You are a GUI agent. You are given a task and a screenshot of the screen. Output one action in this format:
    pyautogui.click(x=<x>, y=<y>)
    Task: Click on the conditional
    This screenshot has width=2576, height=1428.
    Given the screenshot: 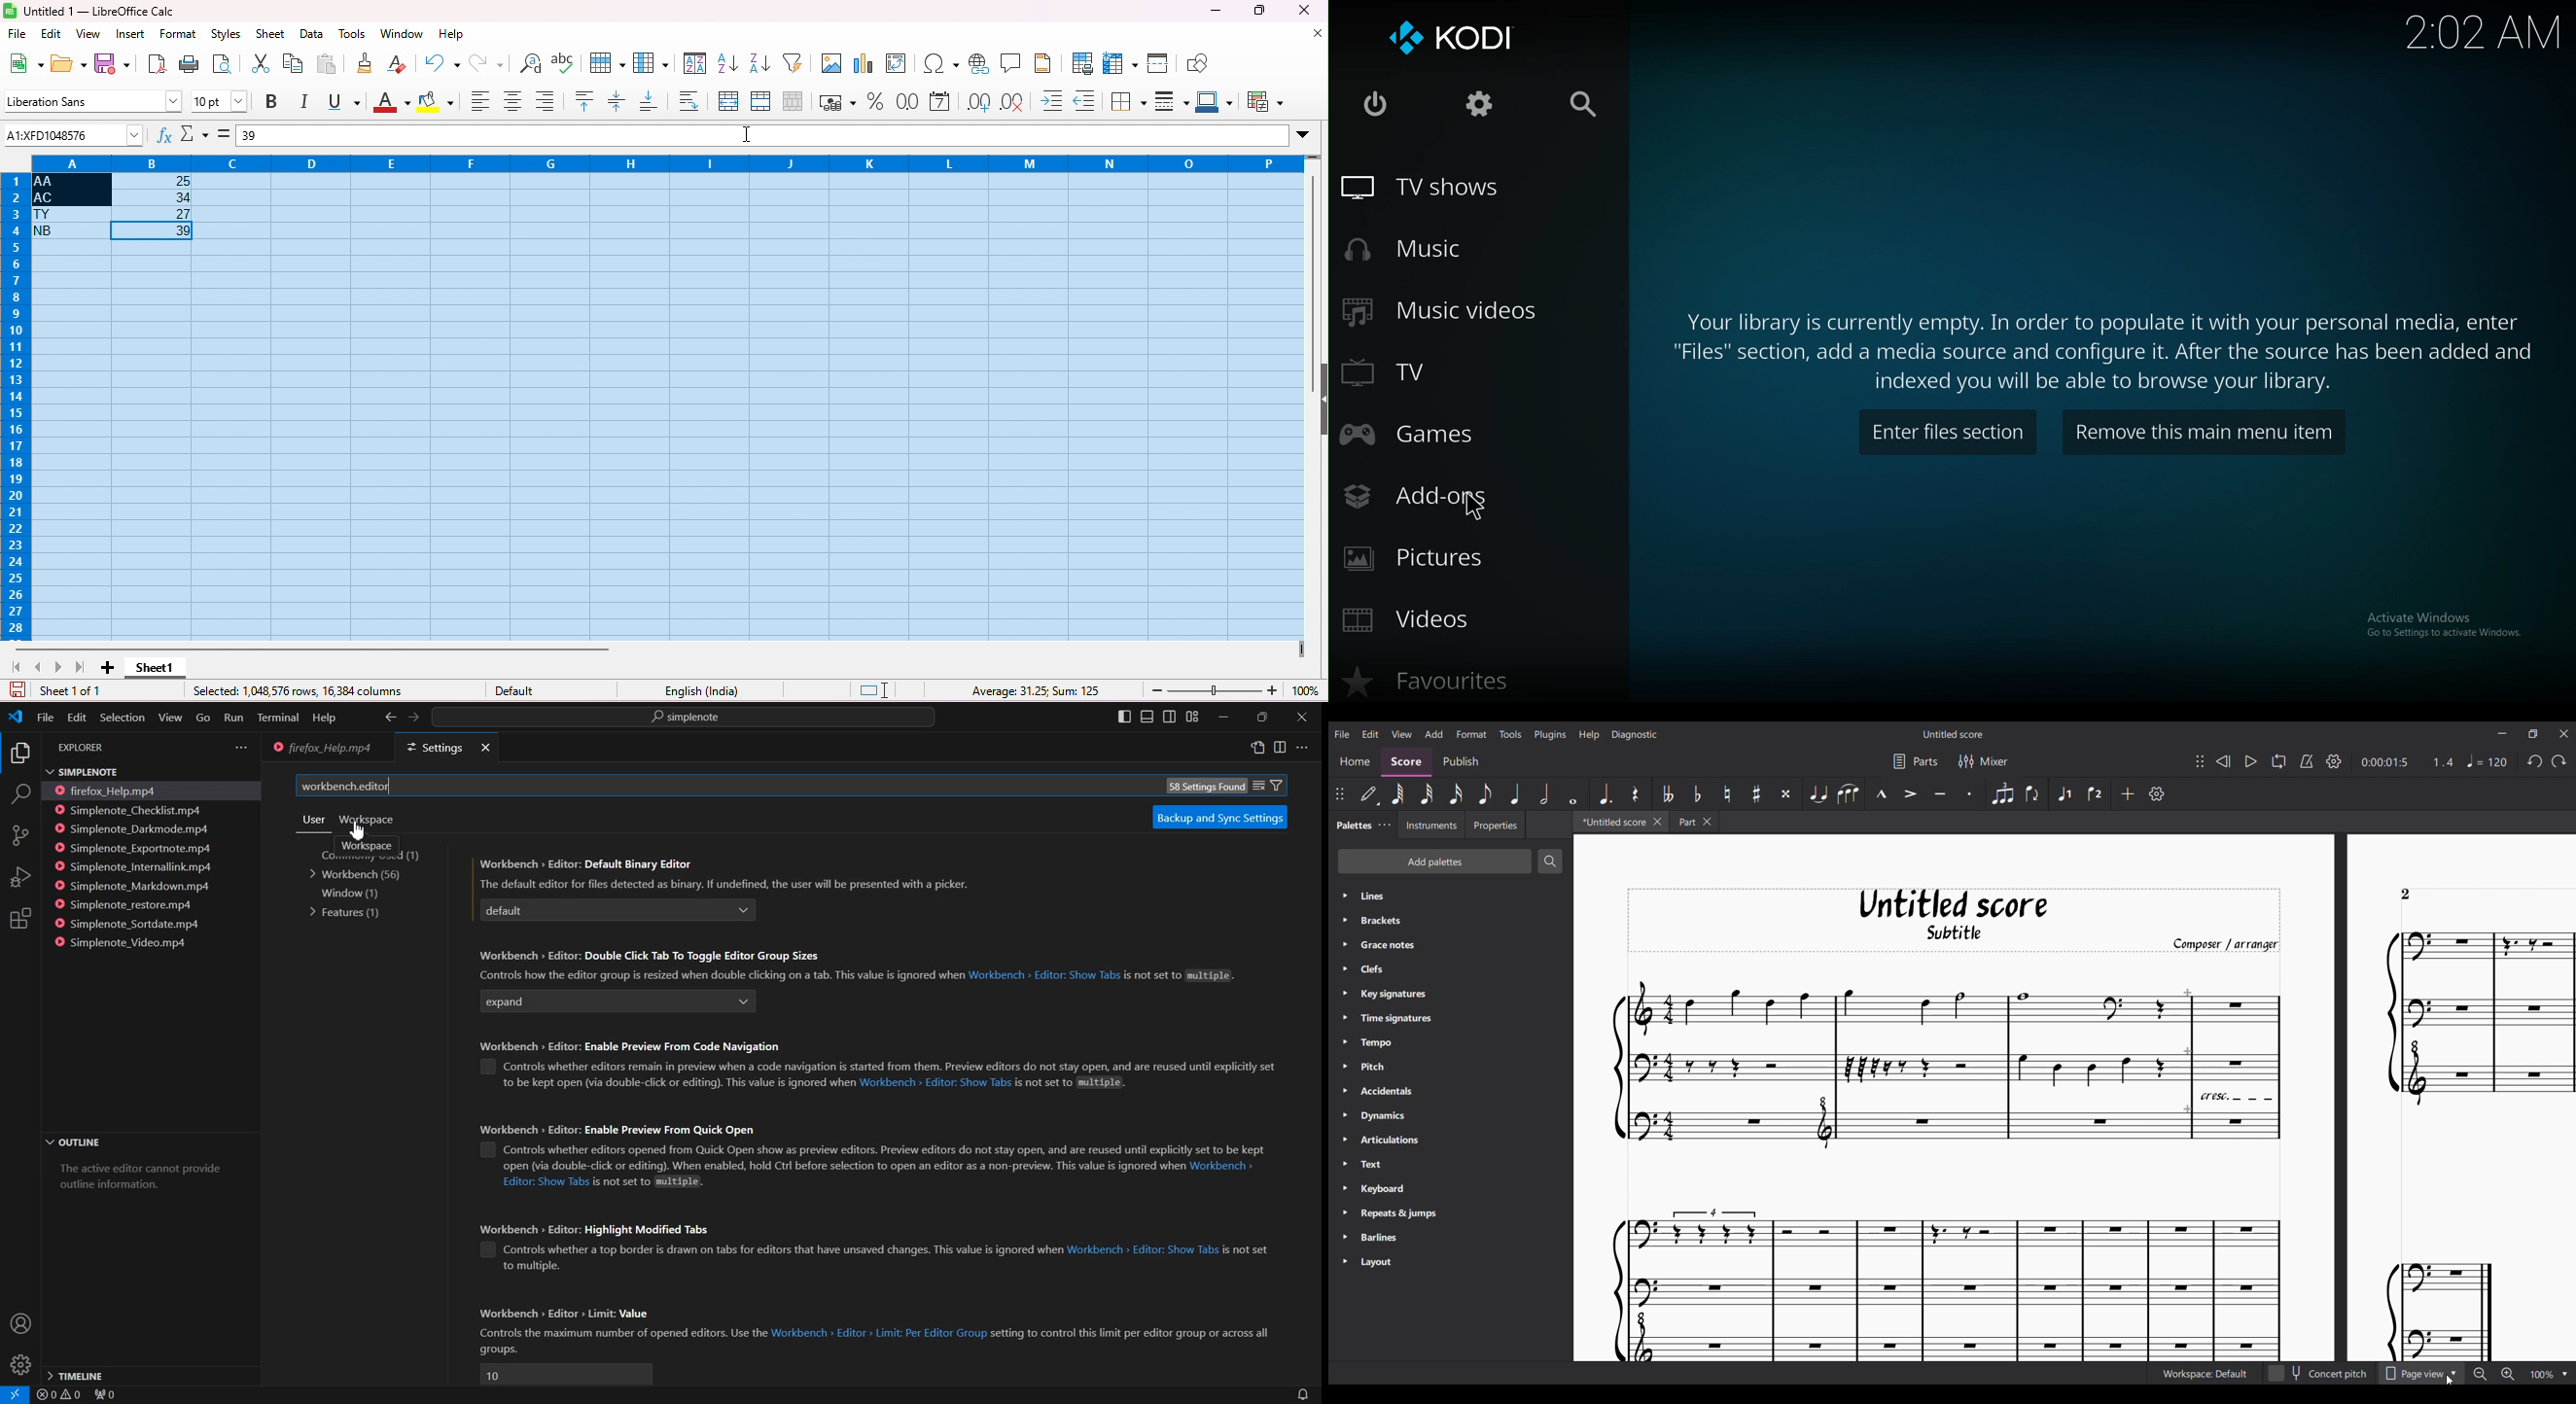 What is the action you would take?
    pyautogui.click(x=1263, y=103)
    